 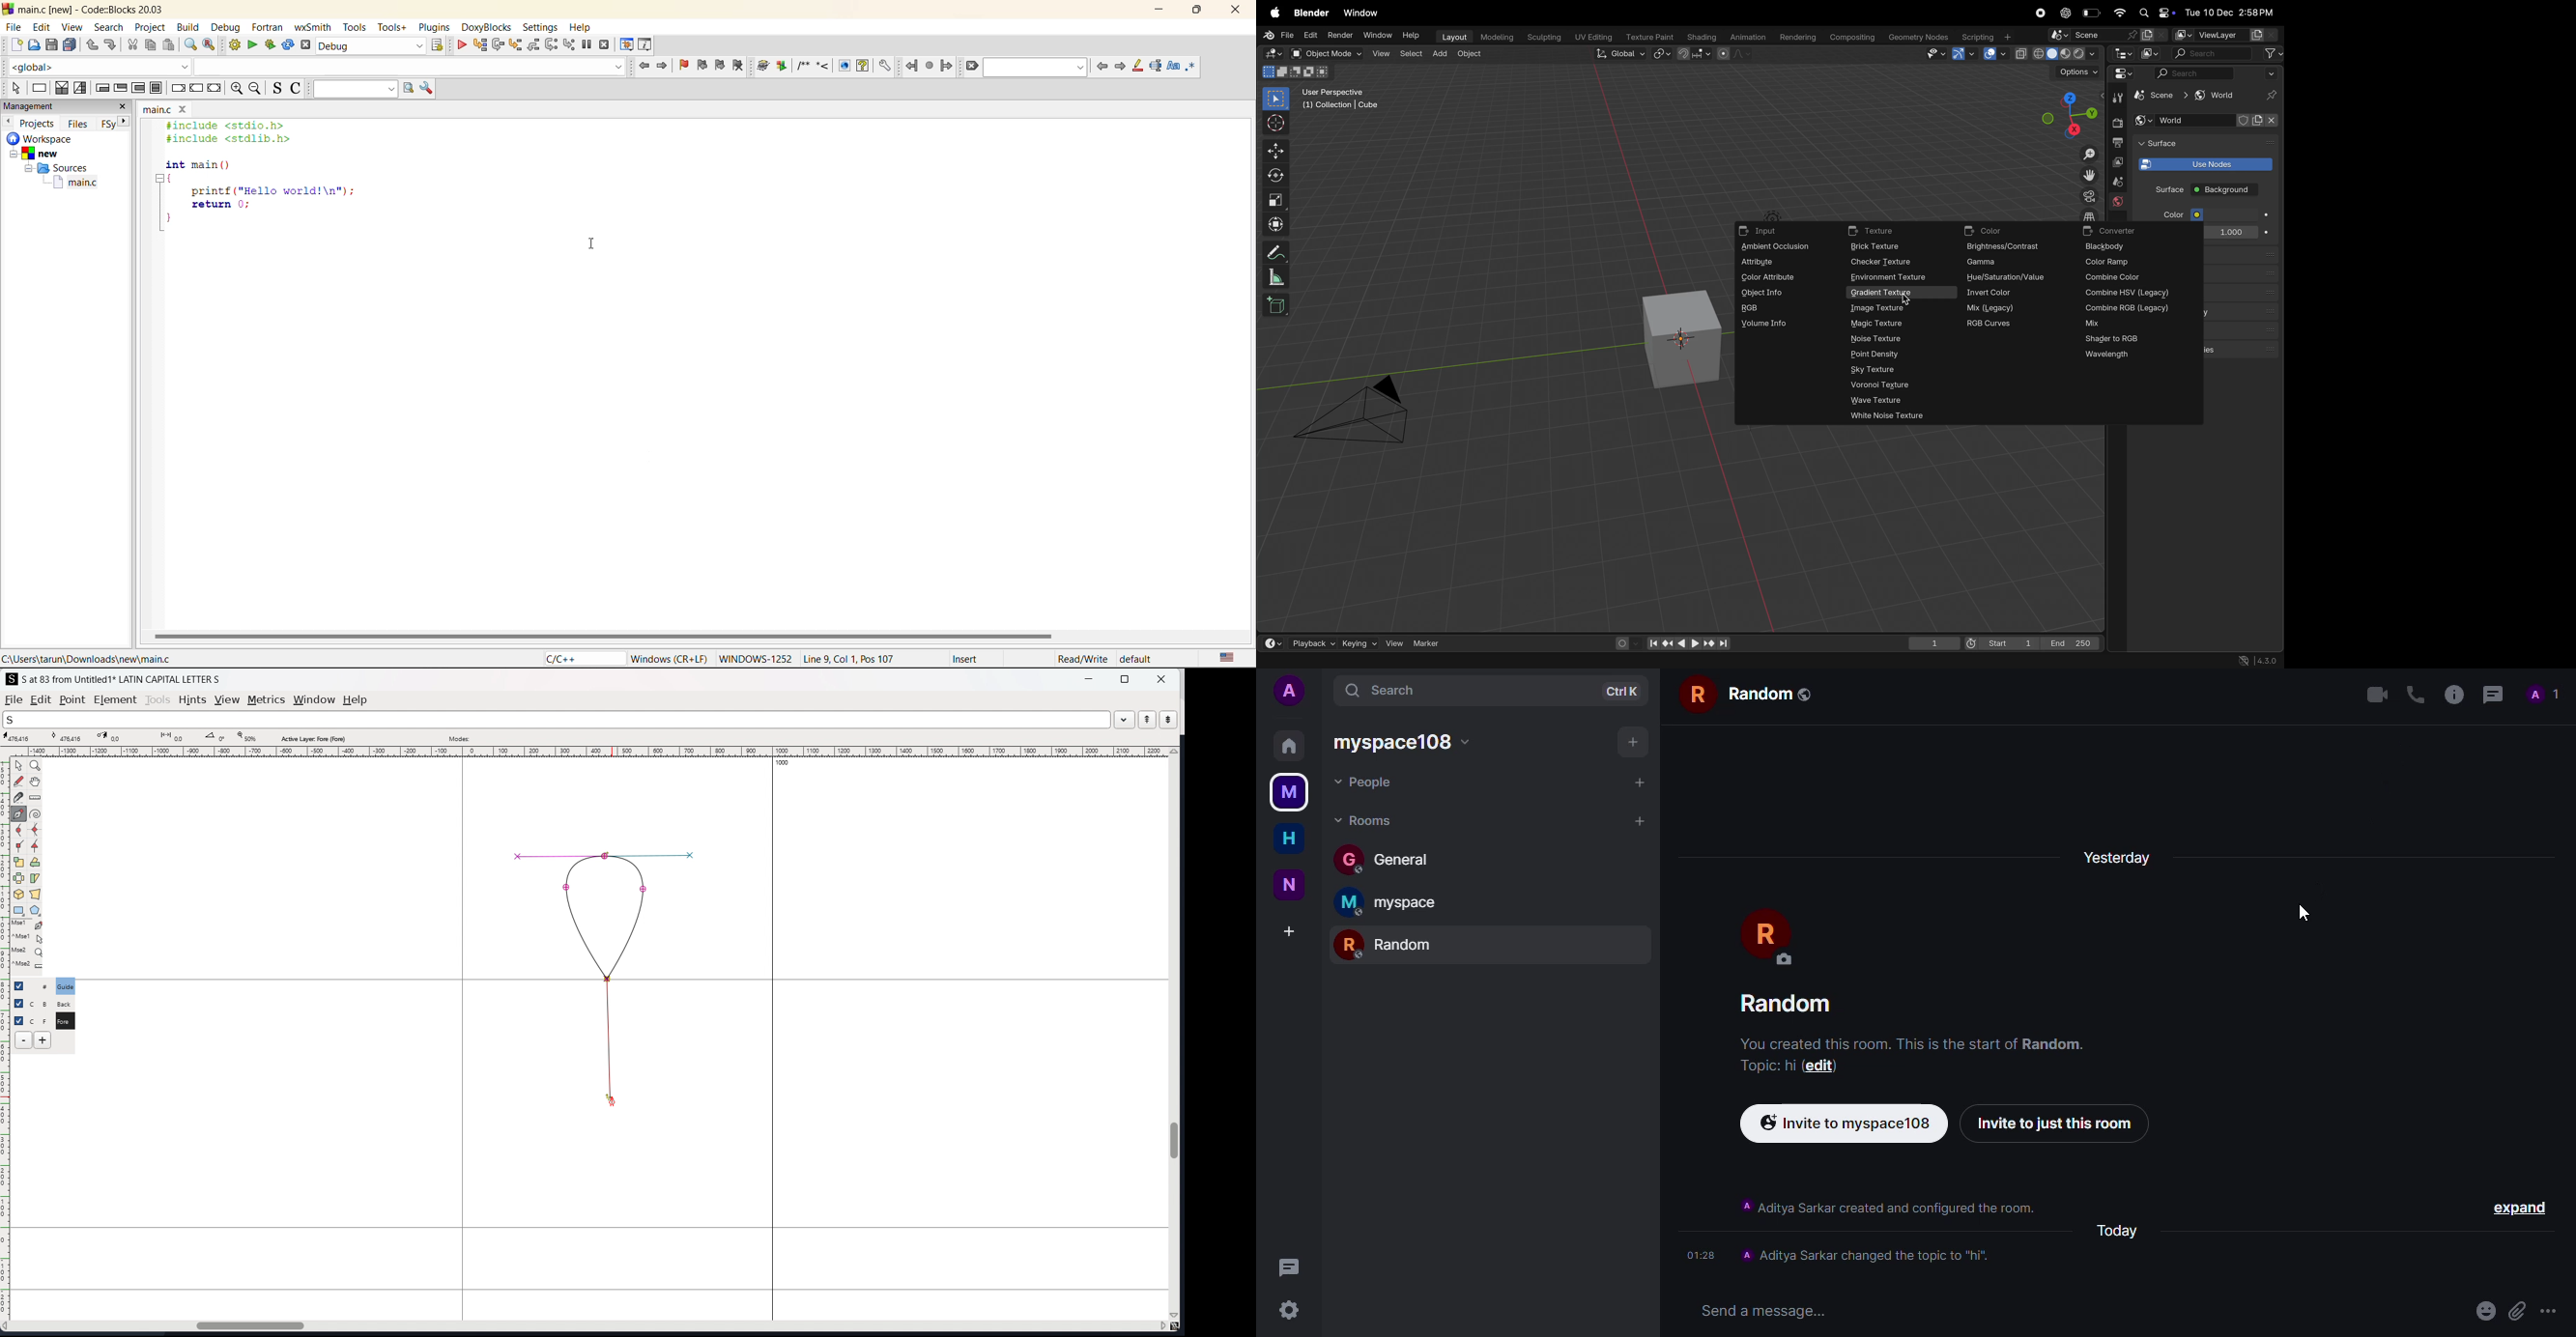 I want to click on instruction, so click(x=41, y=88).